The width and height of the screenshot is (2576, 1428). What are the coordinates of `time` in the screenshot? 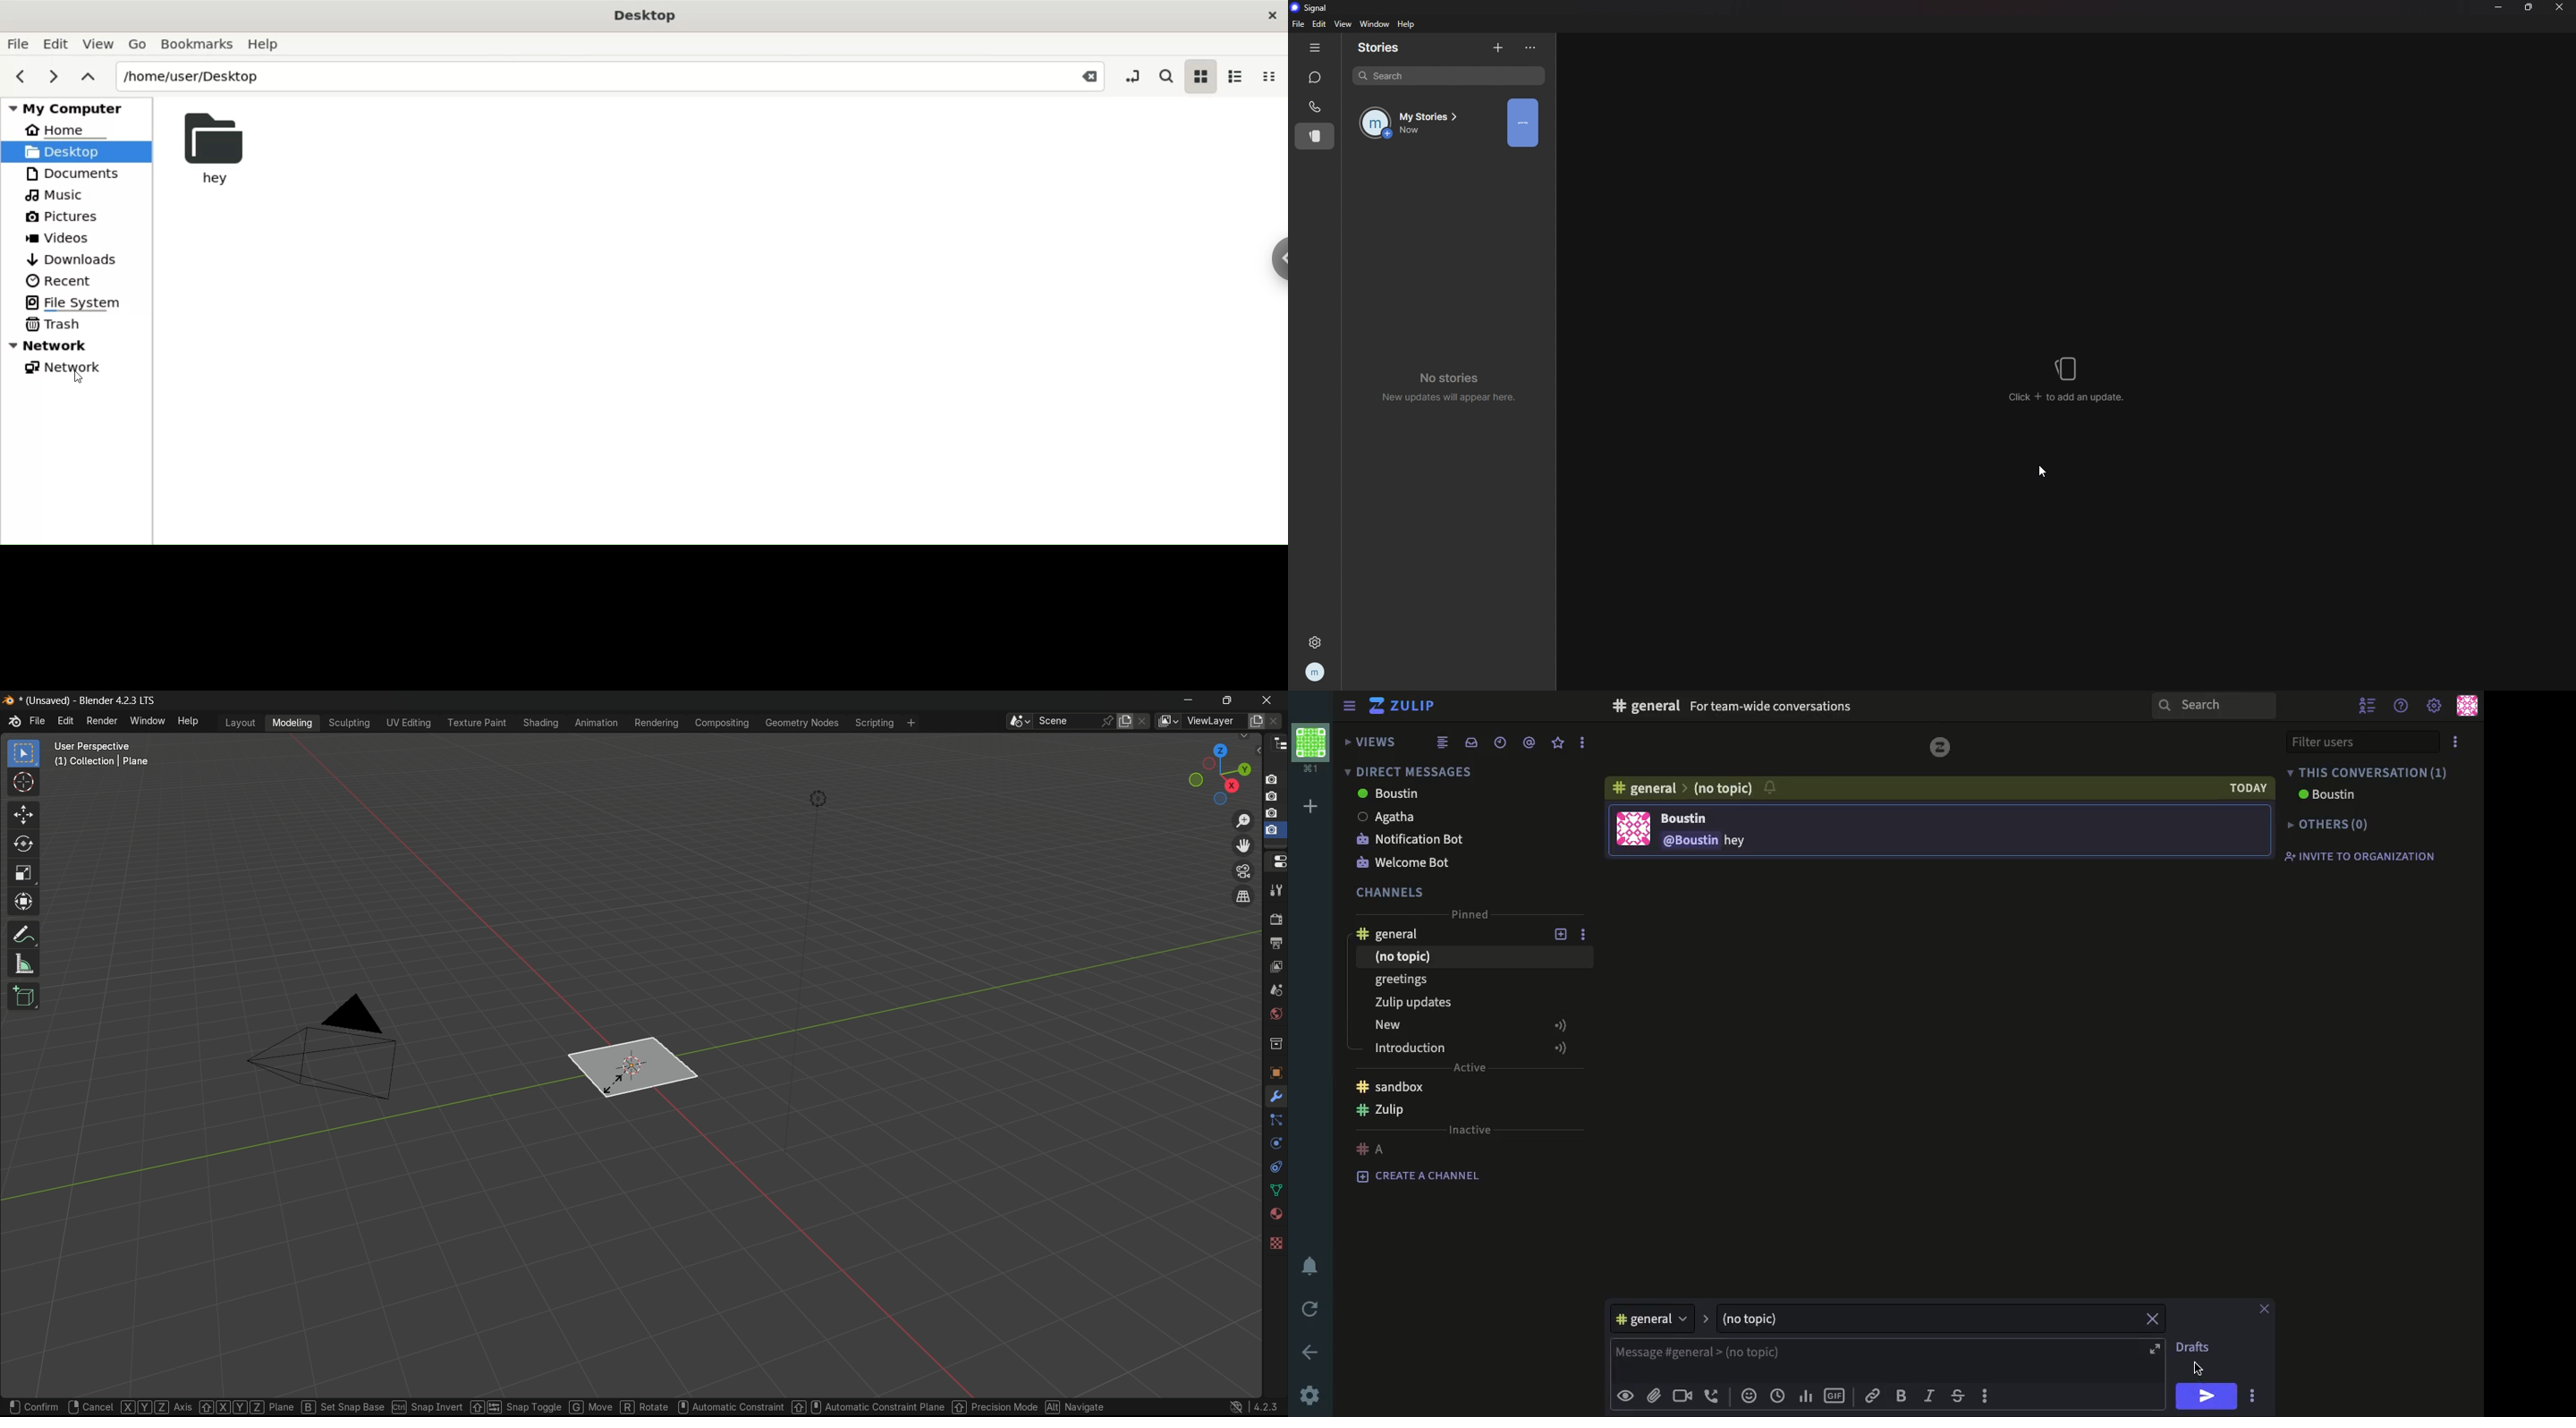 It's located at (1779, 1396).